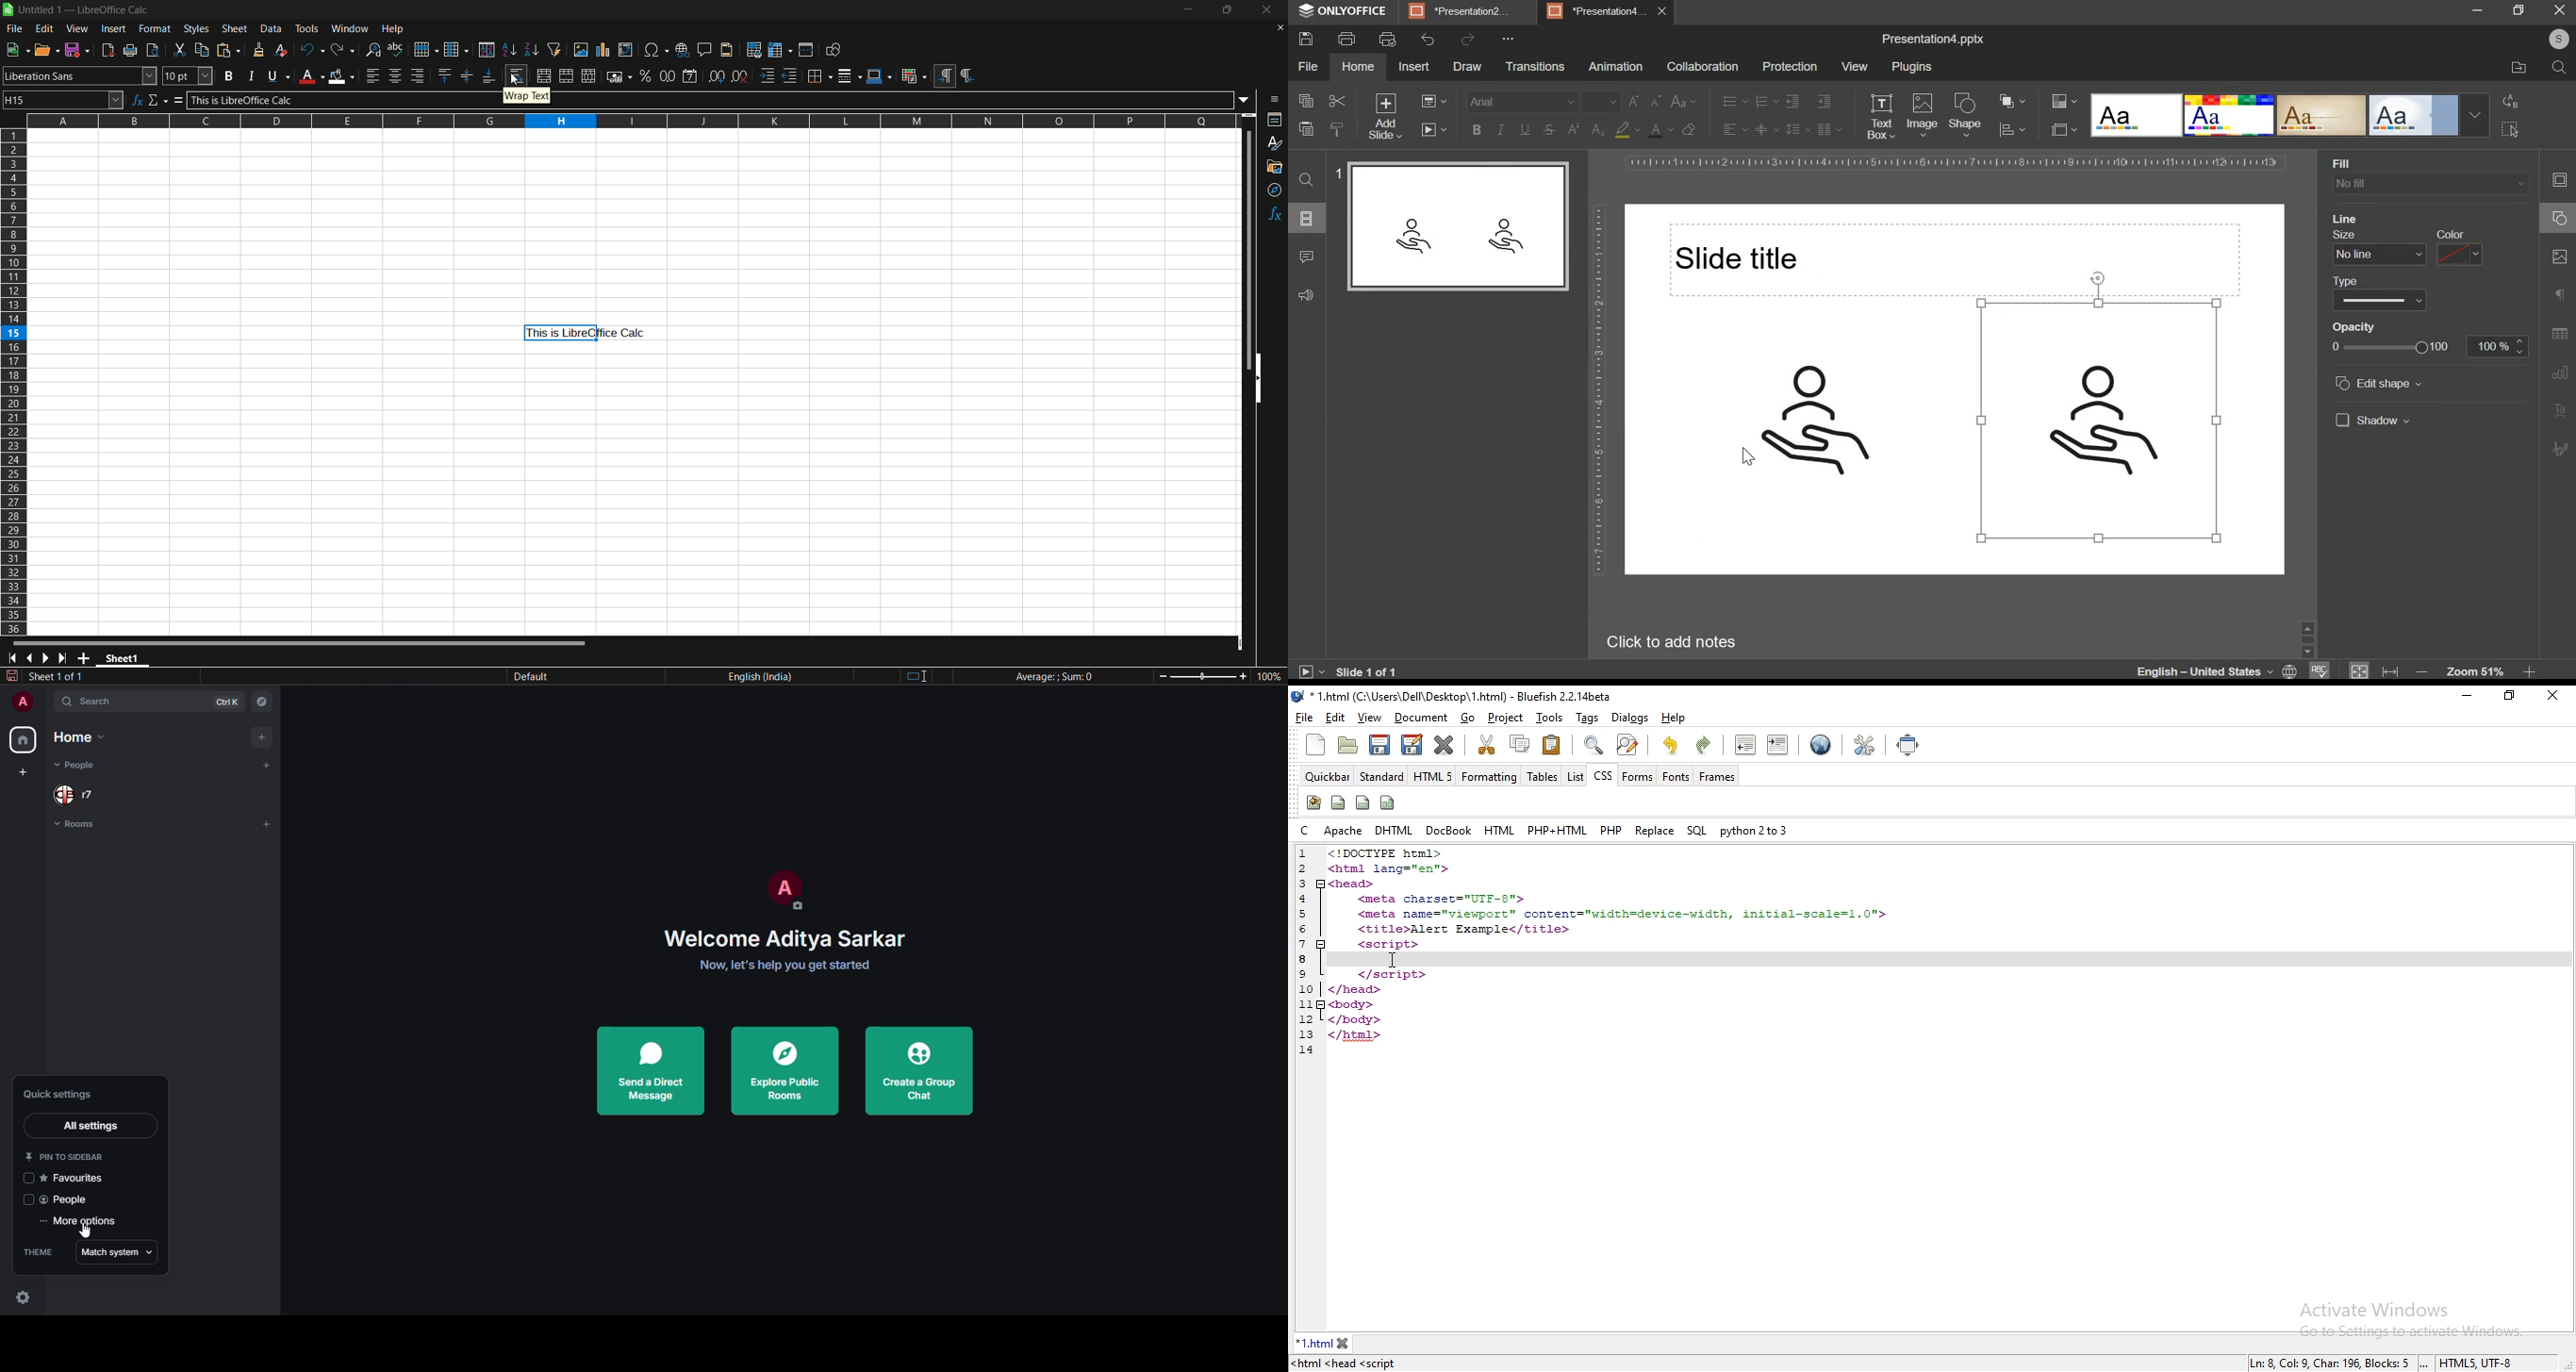 Image resolution: width=2576 pixels, height=1372 pixels. I want to click on undo, so click(311, 50).